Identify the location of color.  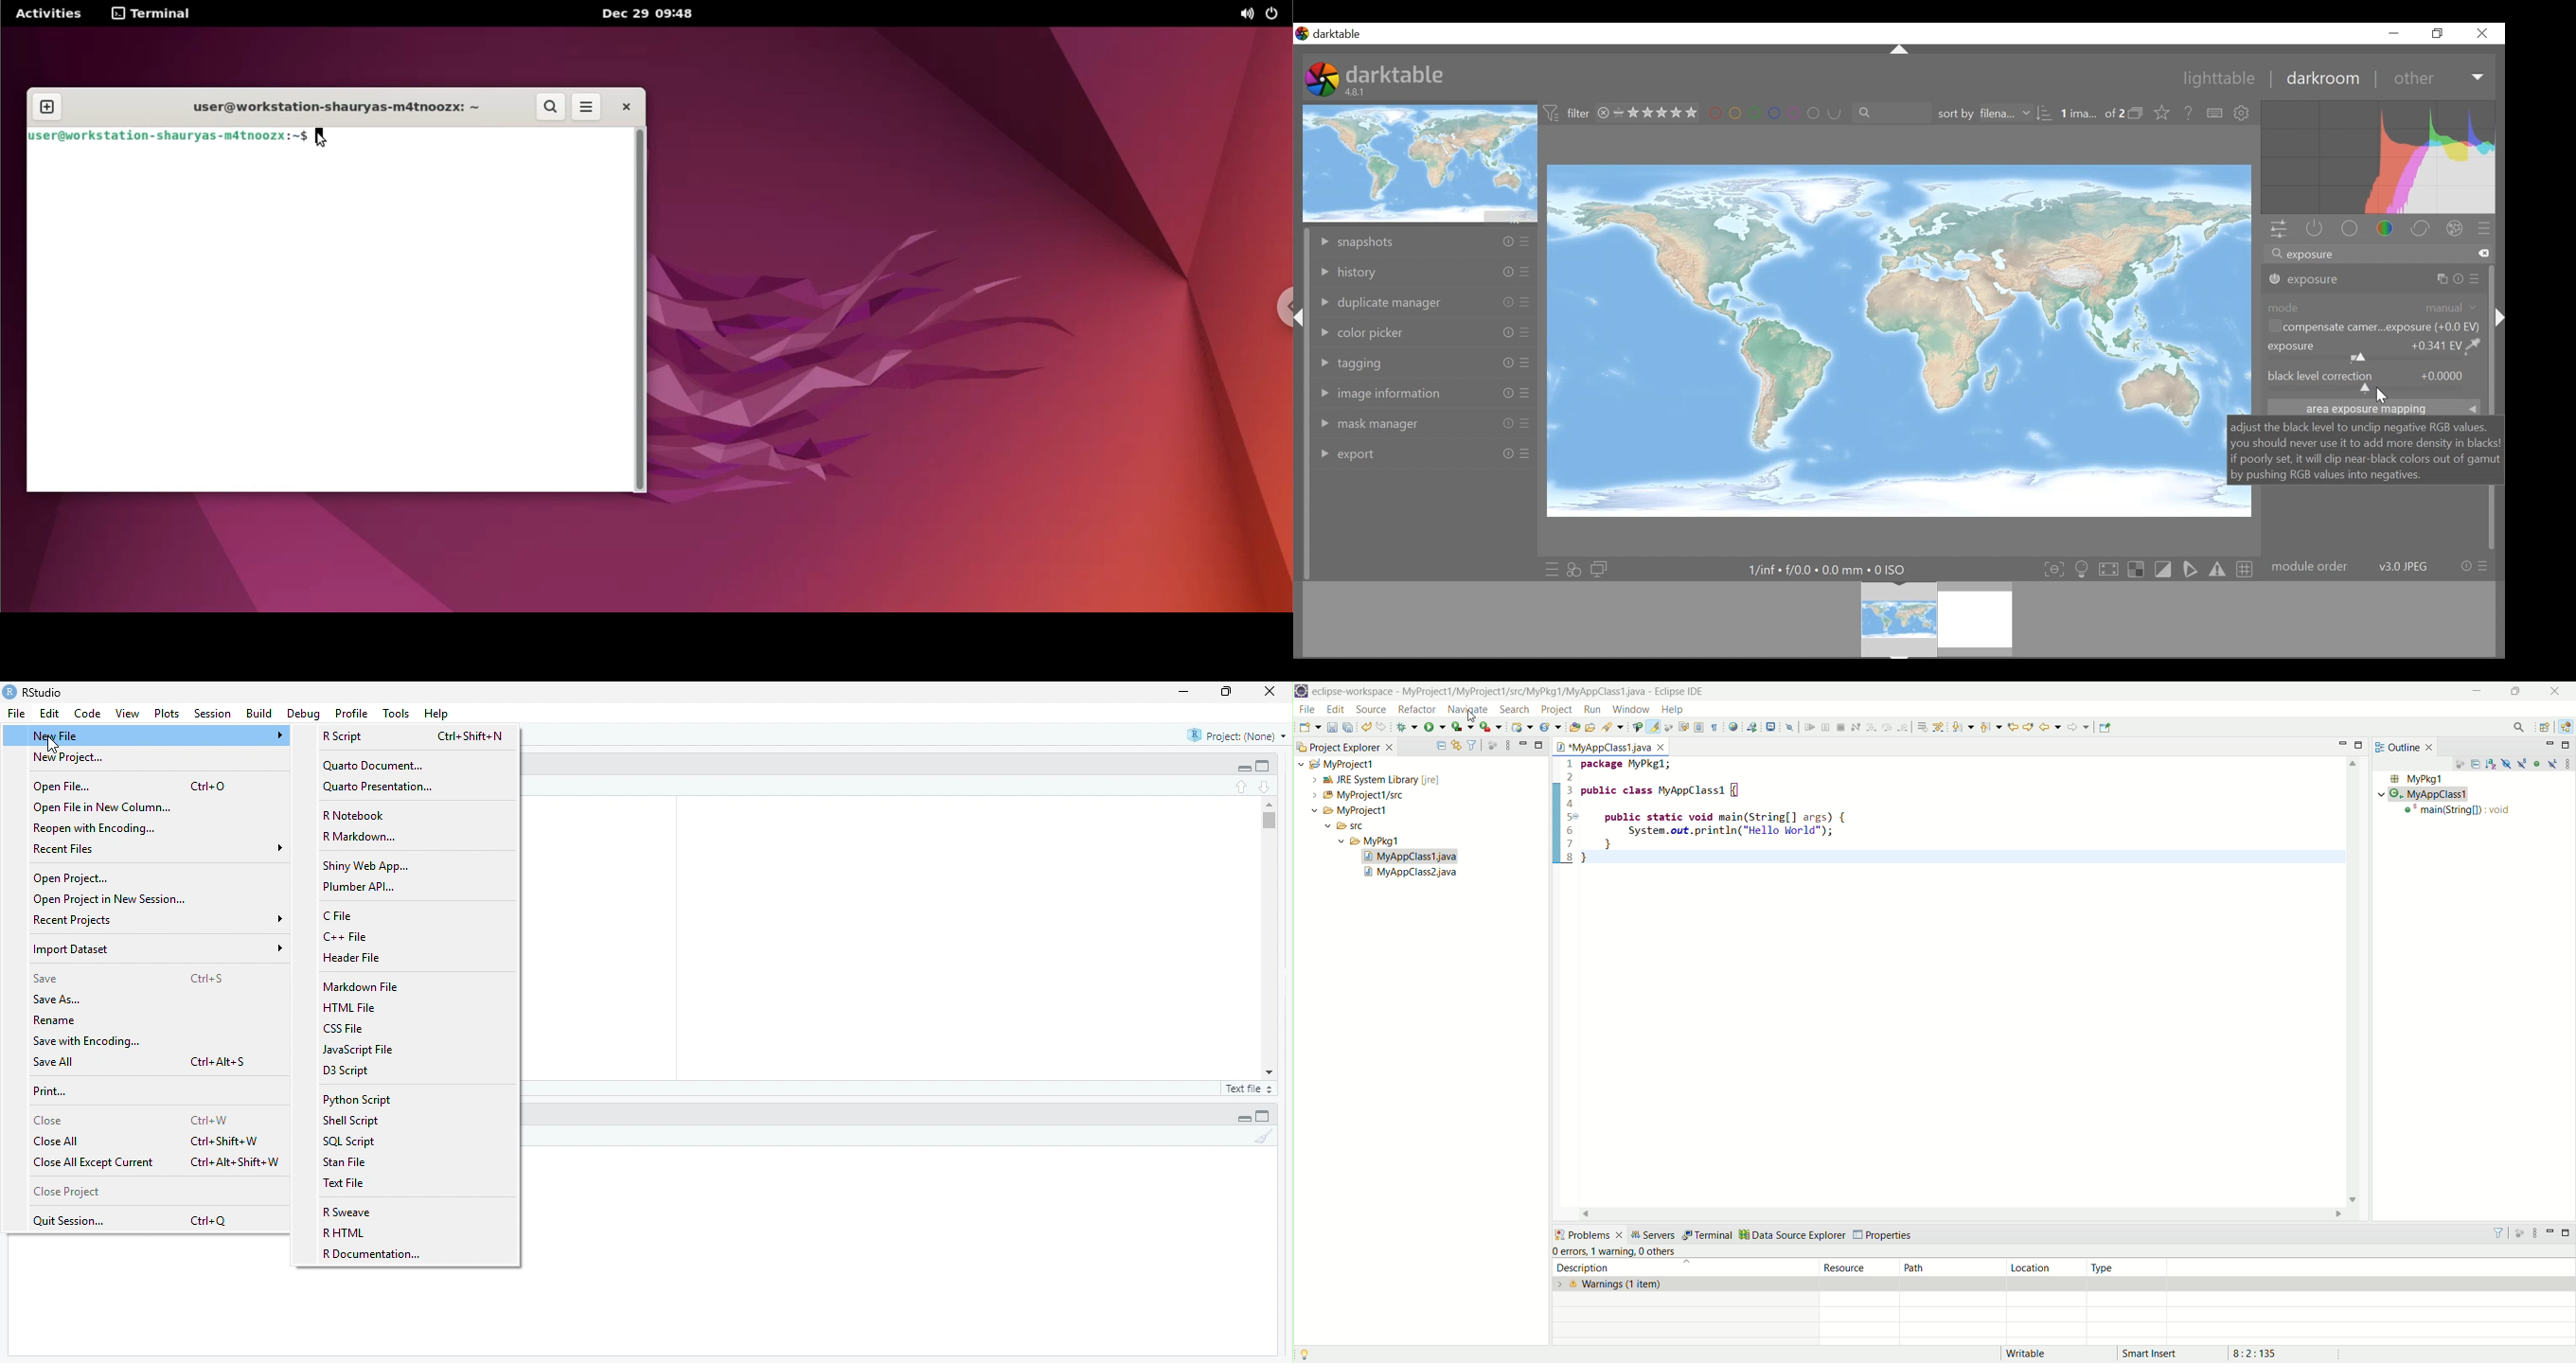
(2385, 229).